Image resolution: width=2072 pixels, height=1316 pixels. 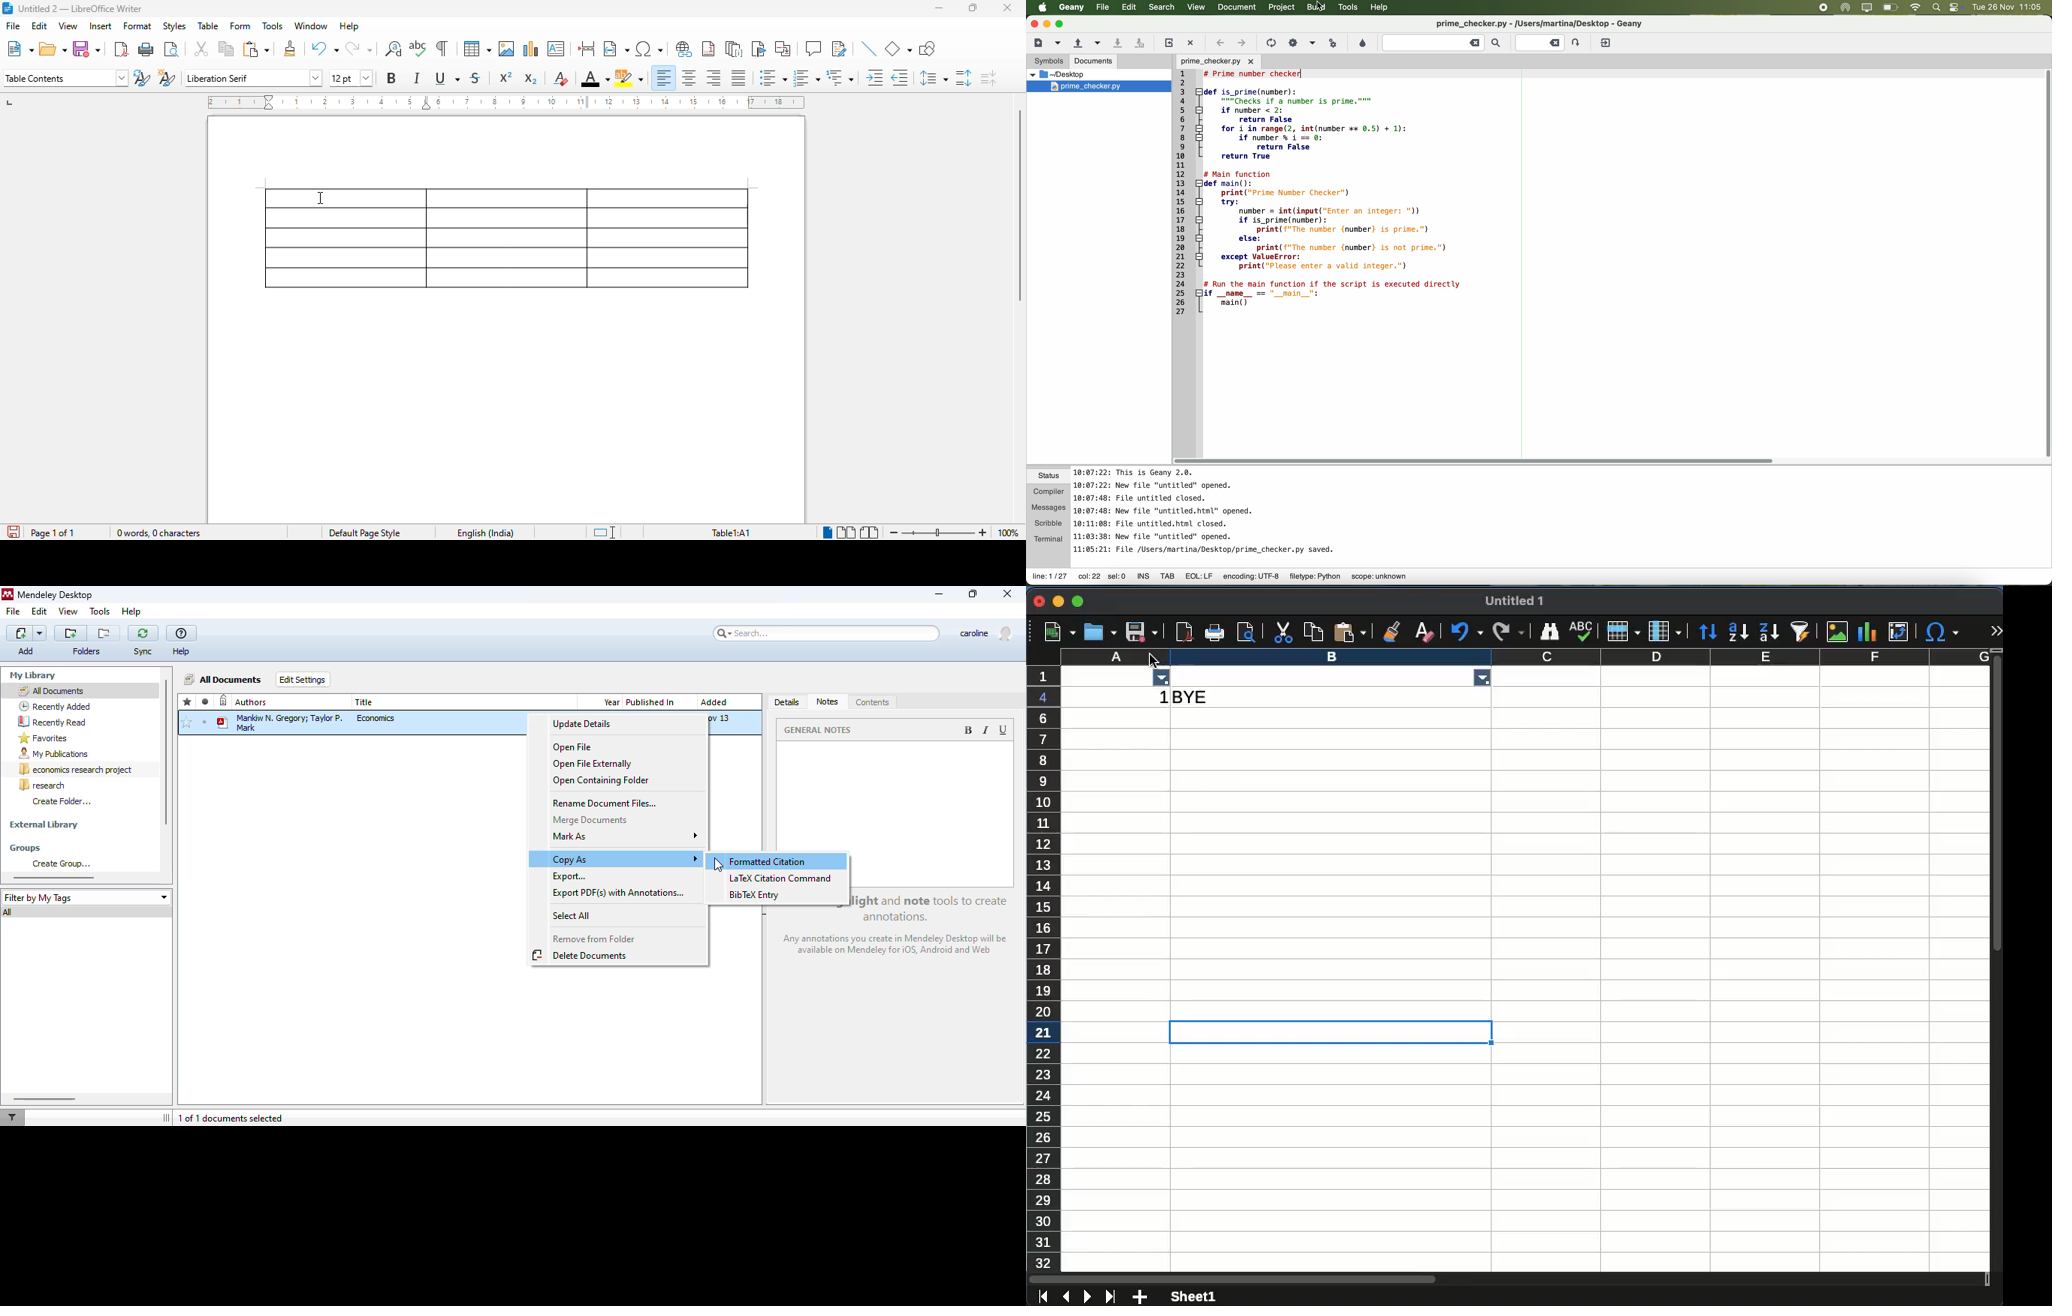 I want to click on symbols, so click(x=1047, y=63).